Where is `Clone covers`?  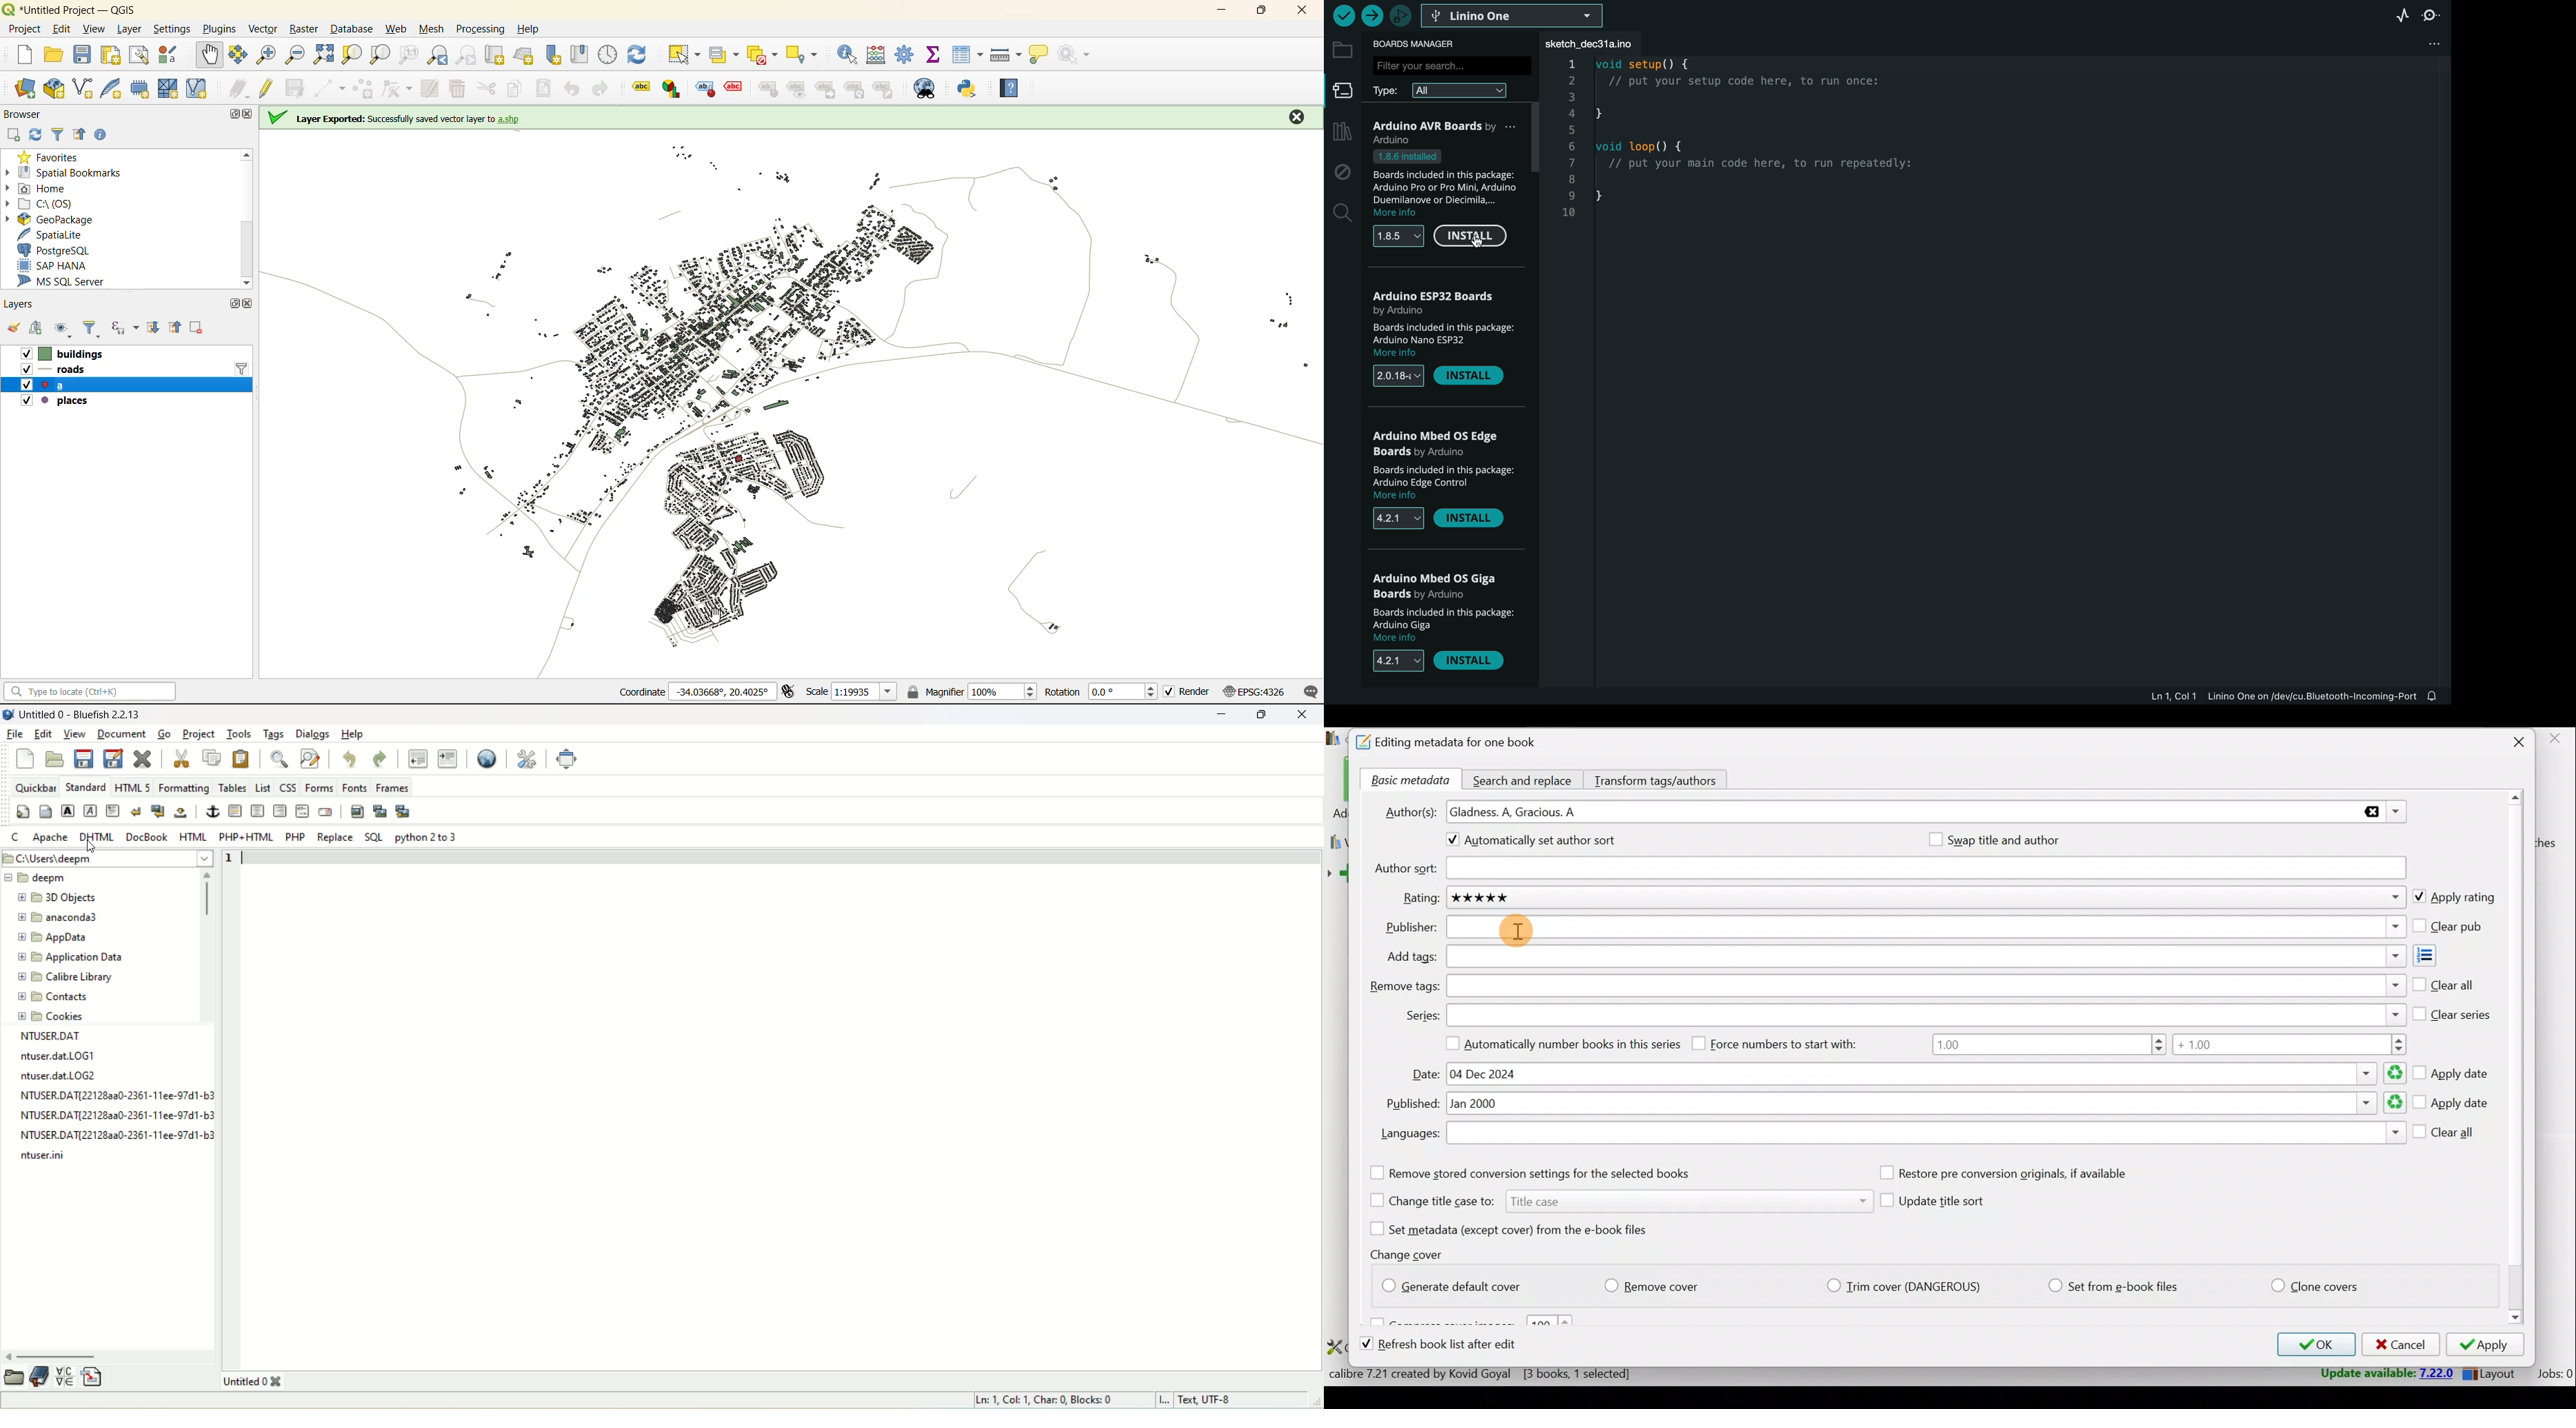
Clone covers is located at coordinates (2312, 1283).